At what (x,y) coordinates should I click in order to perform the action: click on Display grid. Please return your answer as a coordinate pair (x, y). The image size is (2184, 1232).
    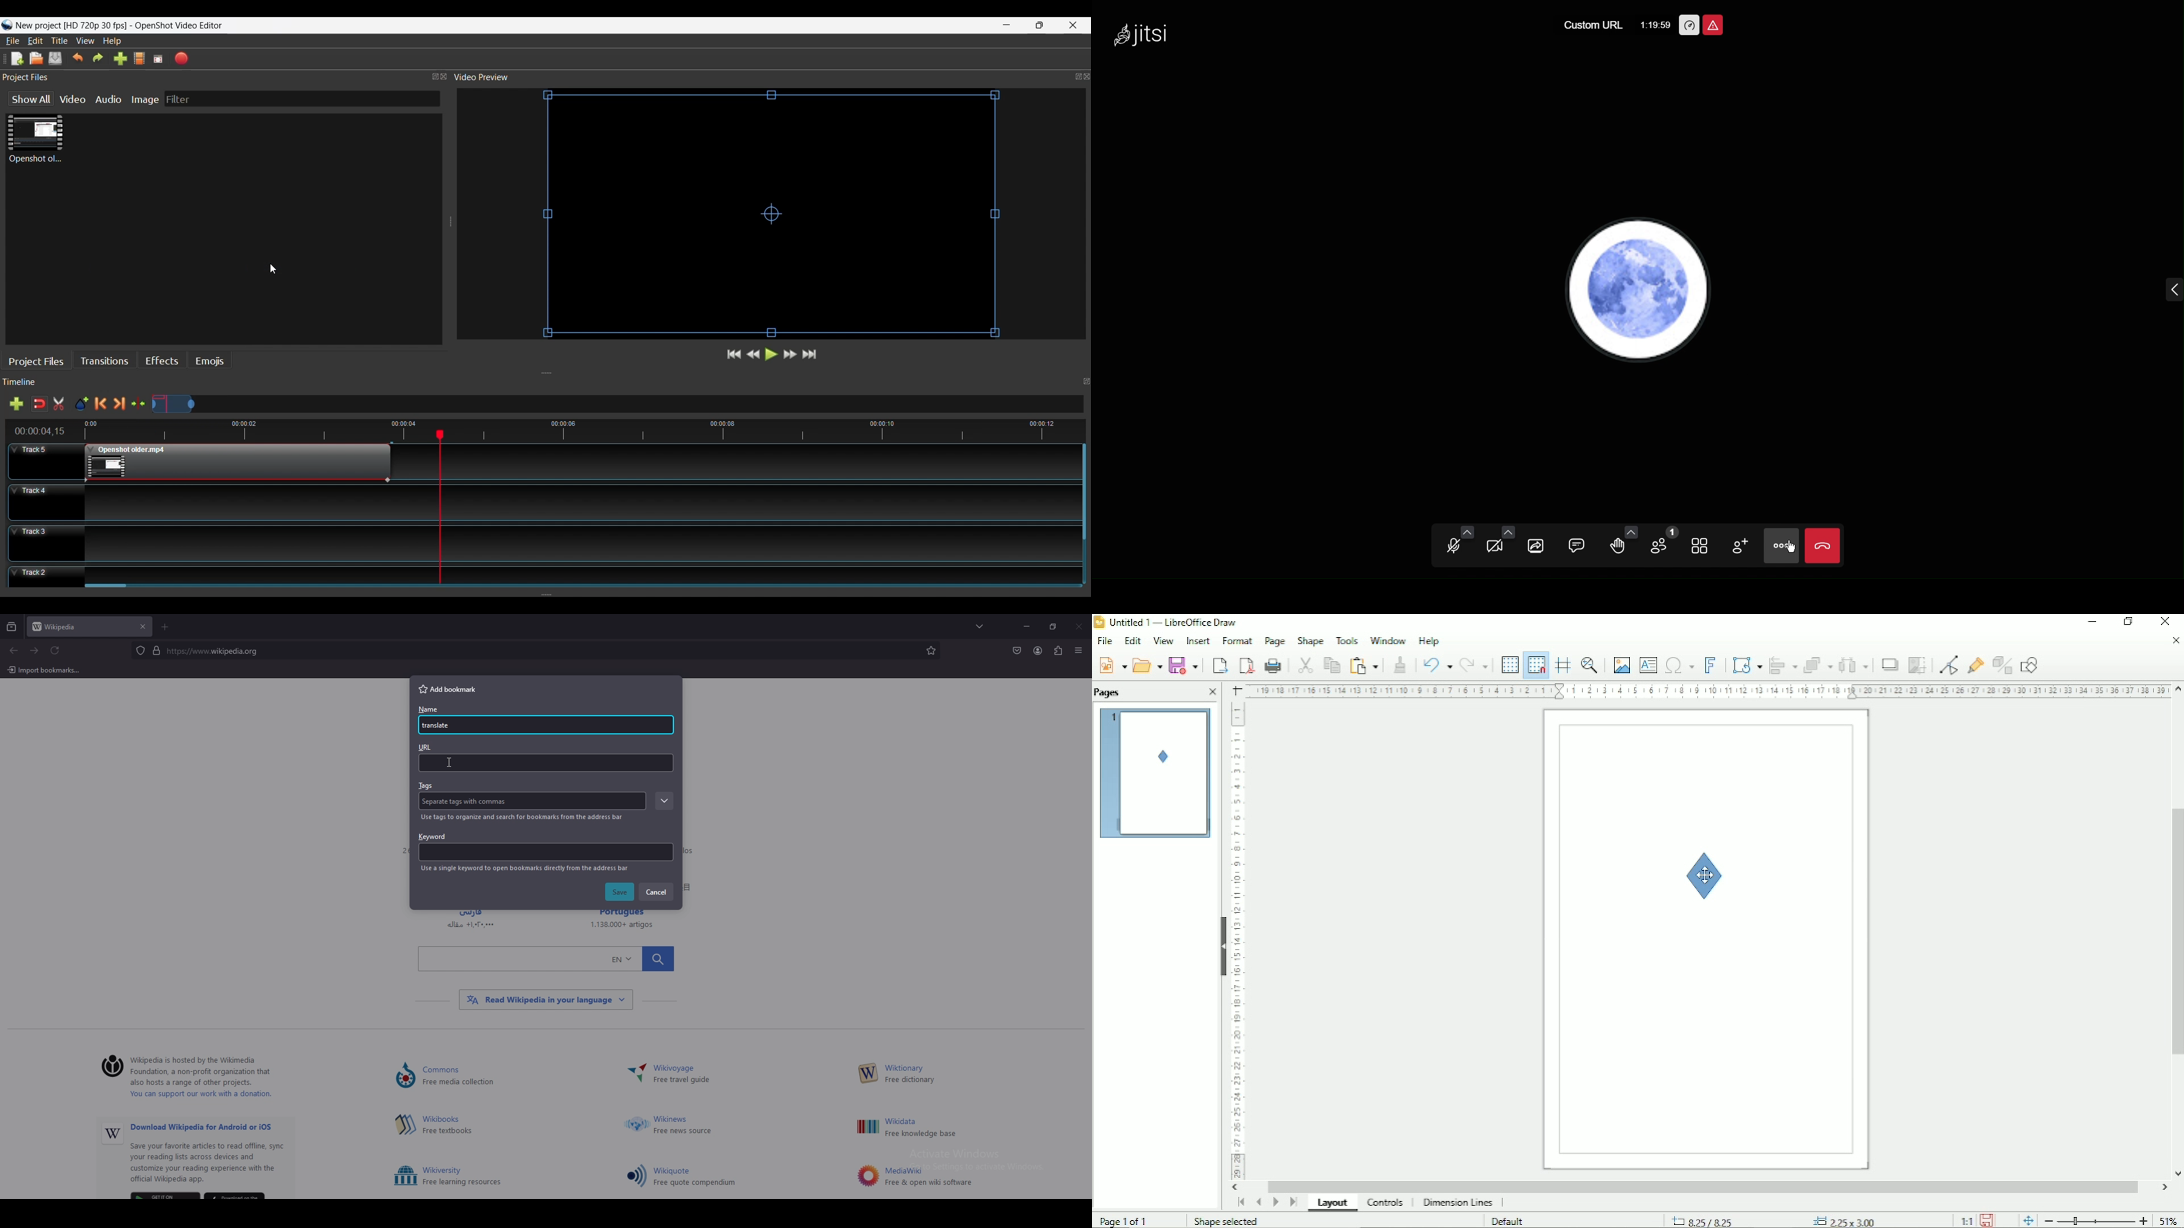
    Looking at the image, I should click on (1509, 663).